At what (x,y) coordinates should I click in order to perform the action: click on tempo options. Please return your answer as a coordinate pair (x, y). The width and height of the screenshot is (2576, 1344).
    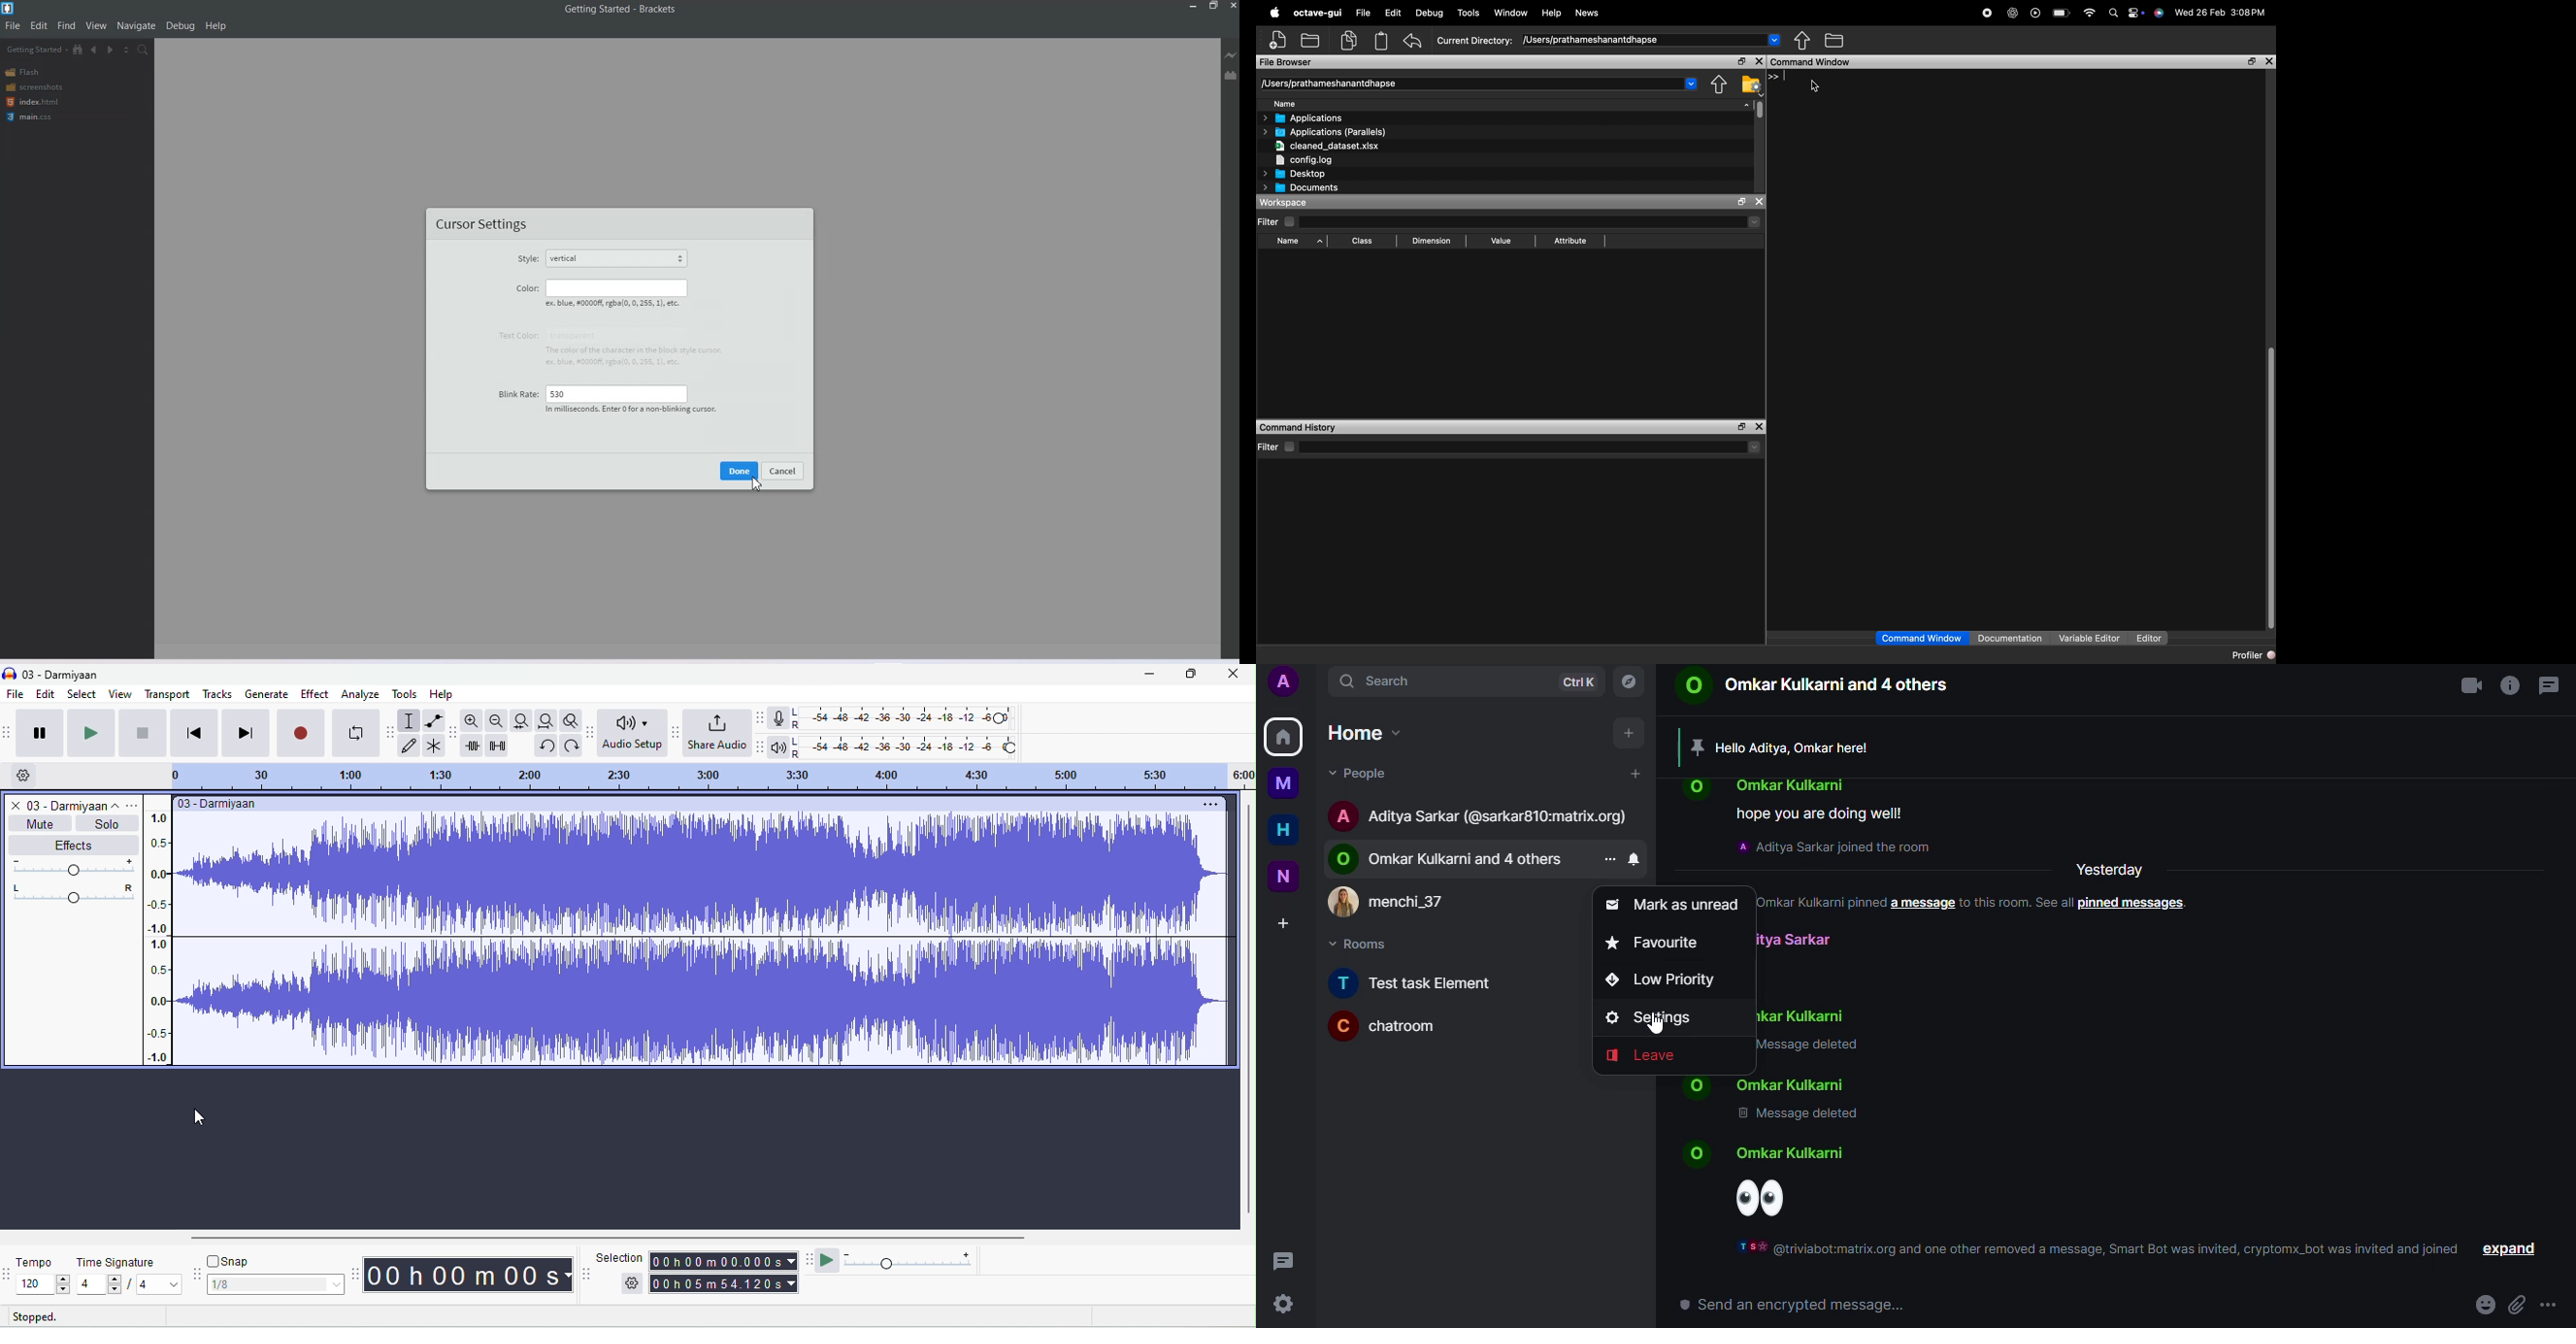
    Looking at the image, I should click on (8, 1274).